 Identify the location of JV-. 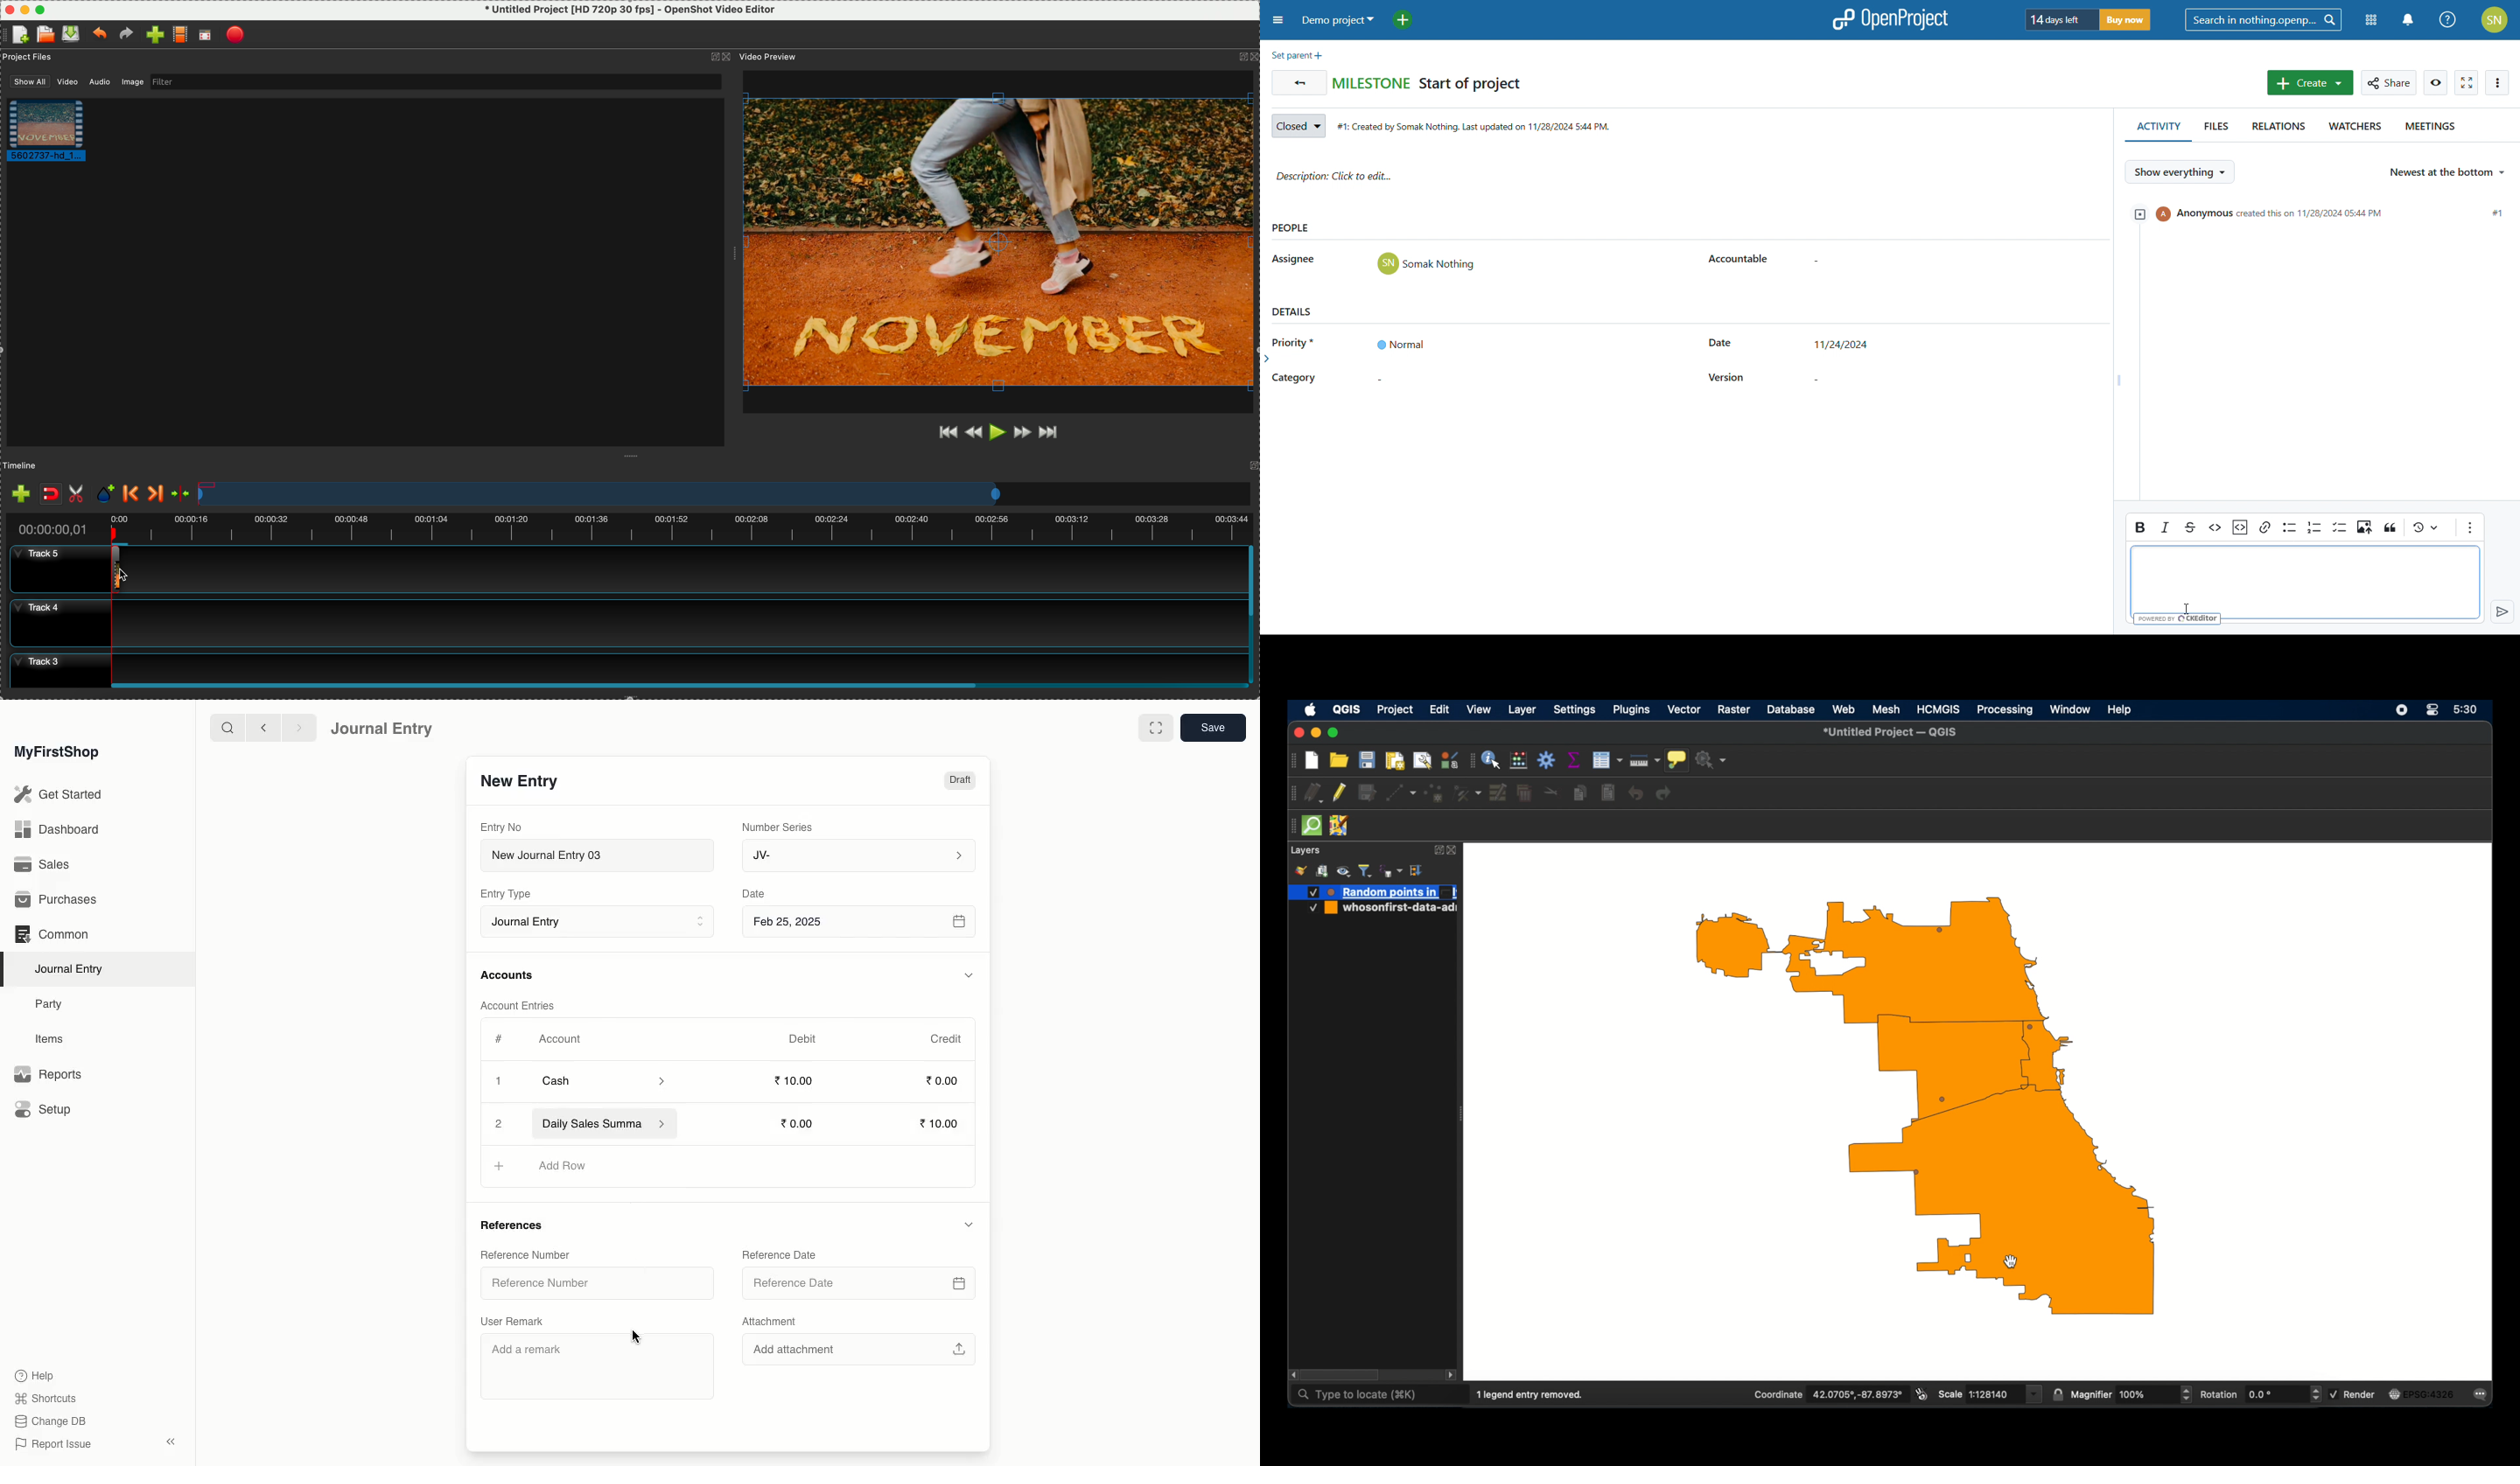
(857, 855).